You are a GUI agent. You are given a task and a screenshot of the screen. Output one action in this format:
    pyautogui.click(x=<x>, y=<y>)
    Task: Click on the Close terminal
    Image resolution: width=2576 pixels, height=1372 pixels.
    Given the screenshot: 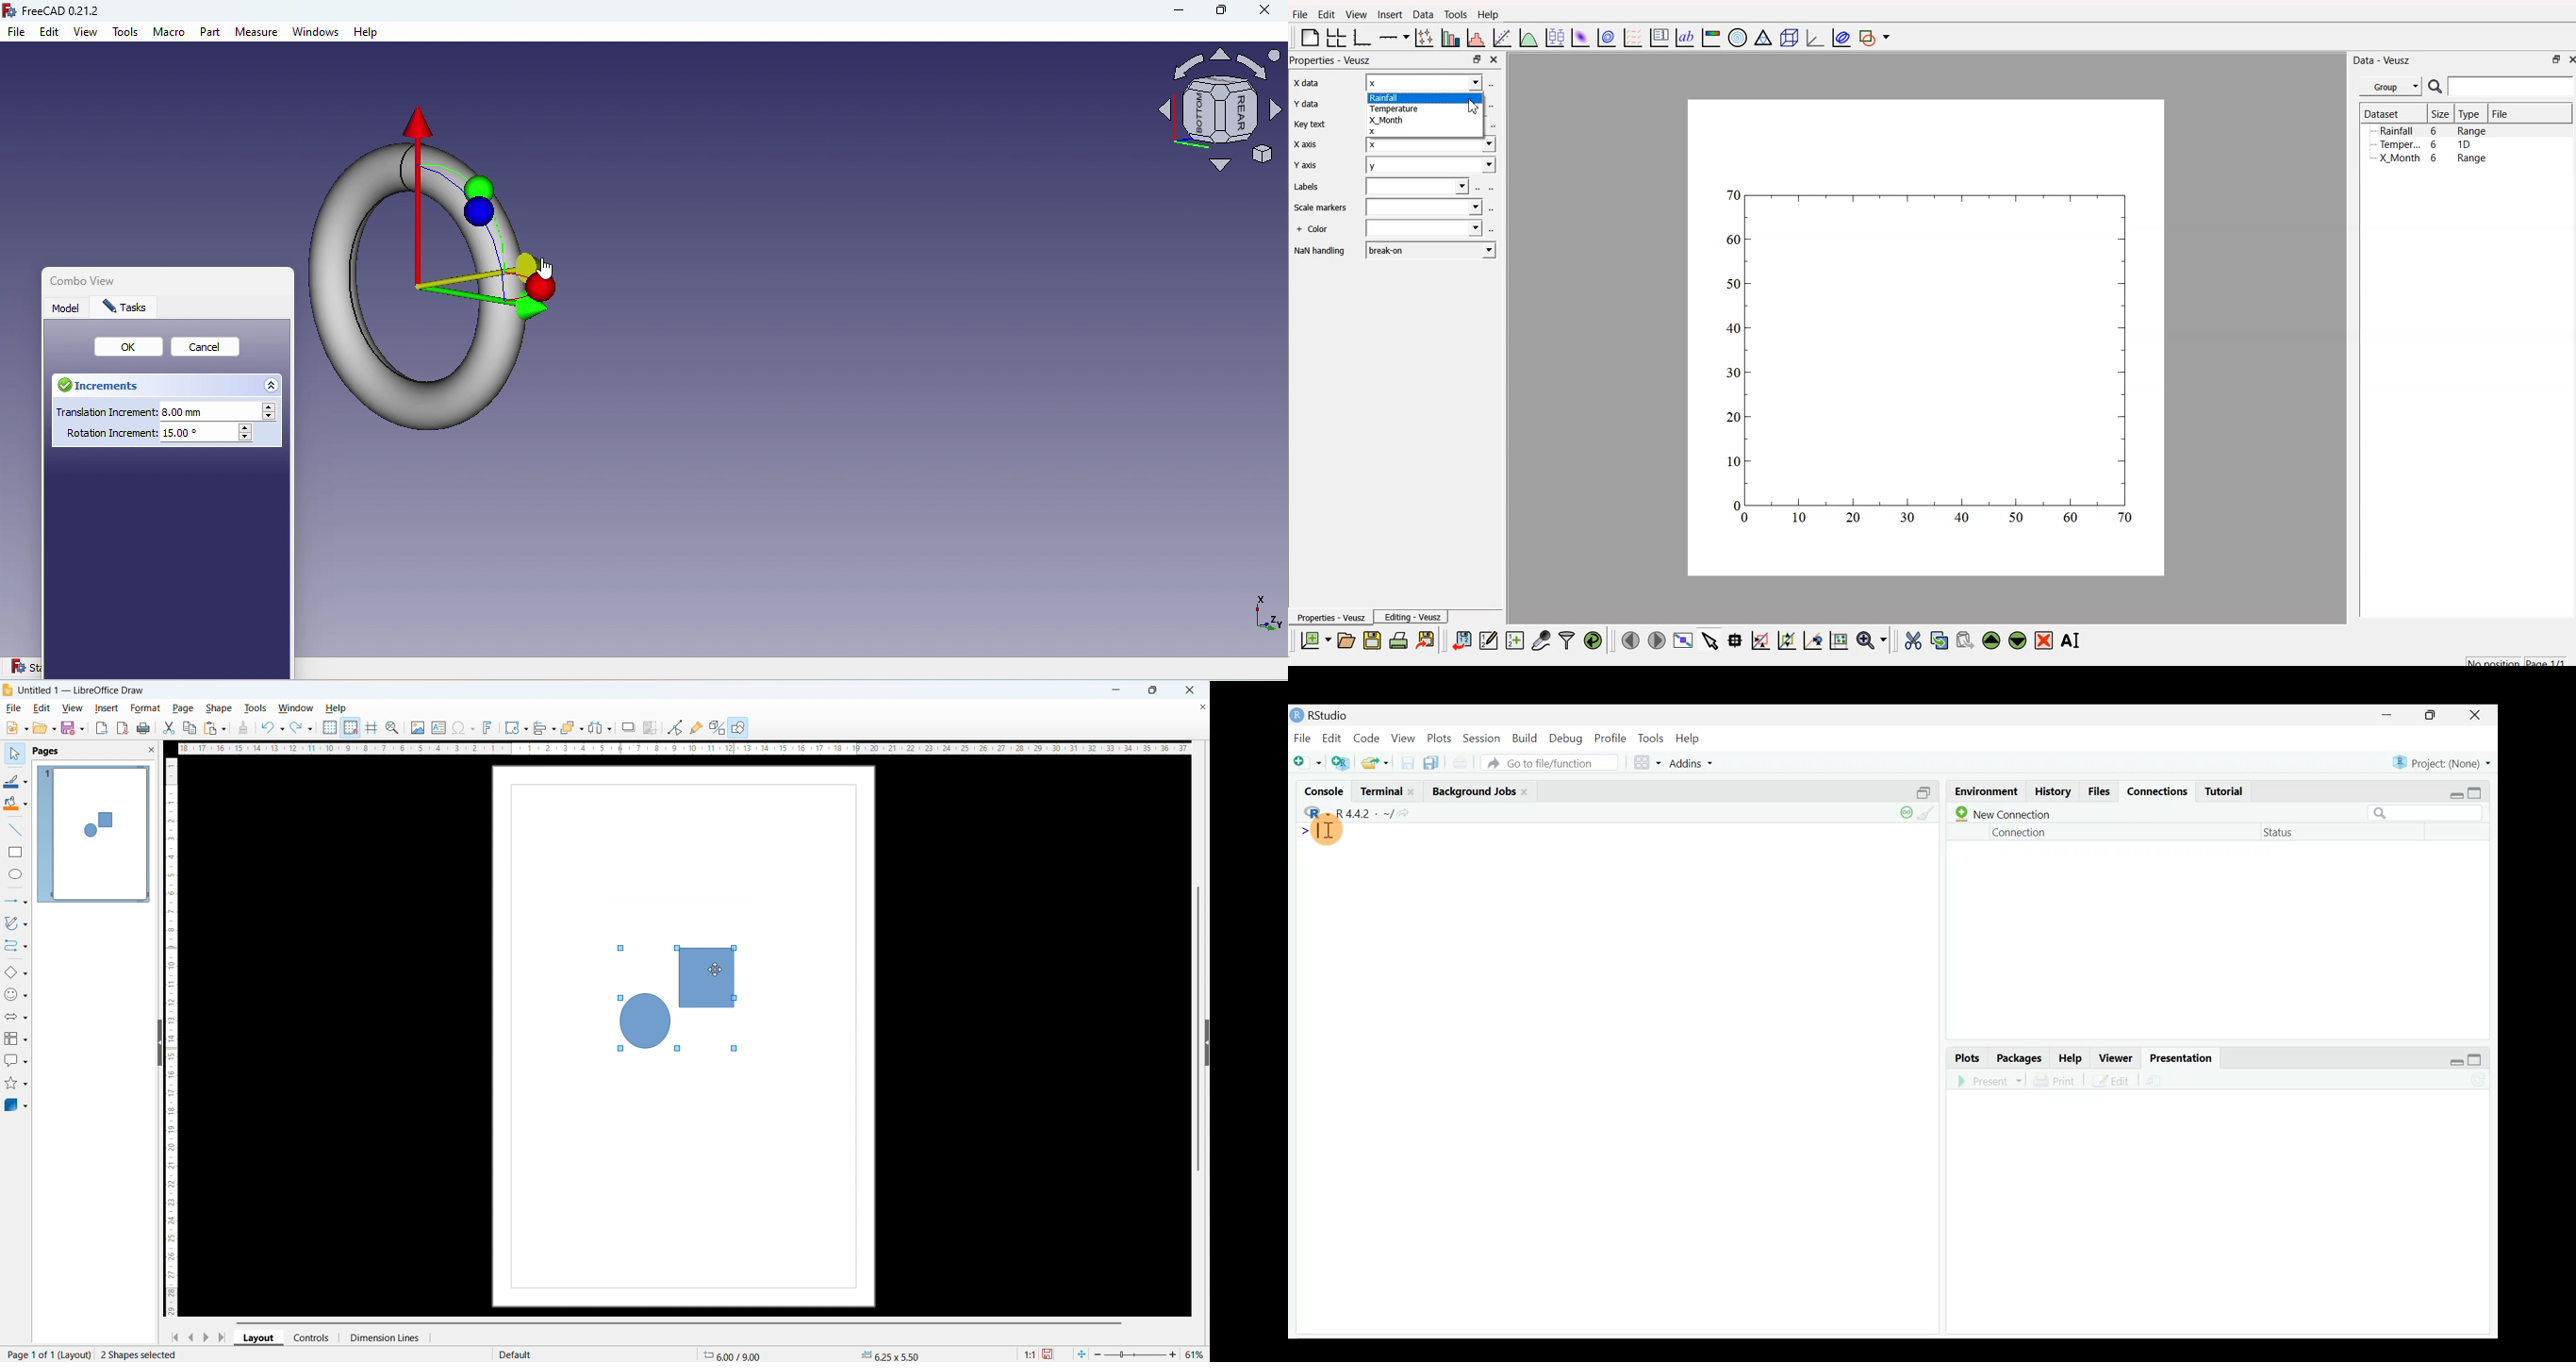 What is the action you would take?
    pyautogui.click(x=1416, y=793)
    